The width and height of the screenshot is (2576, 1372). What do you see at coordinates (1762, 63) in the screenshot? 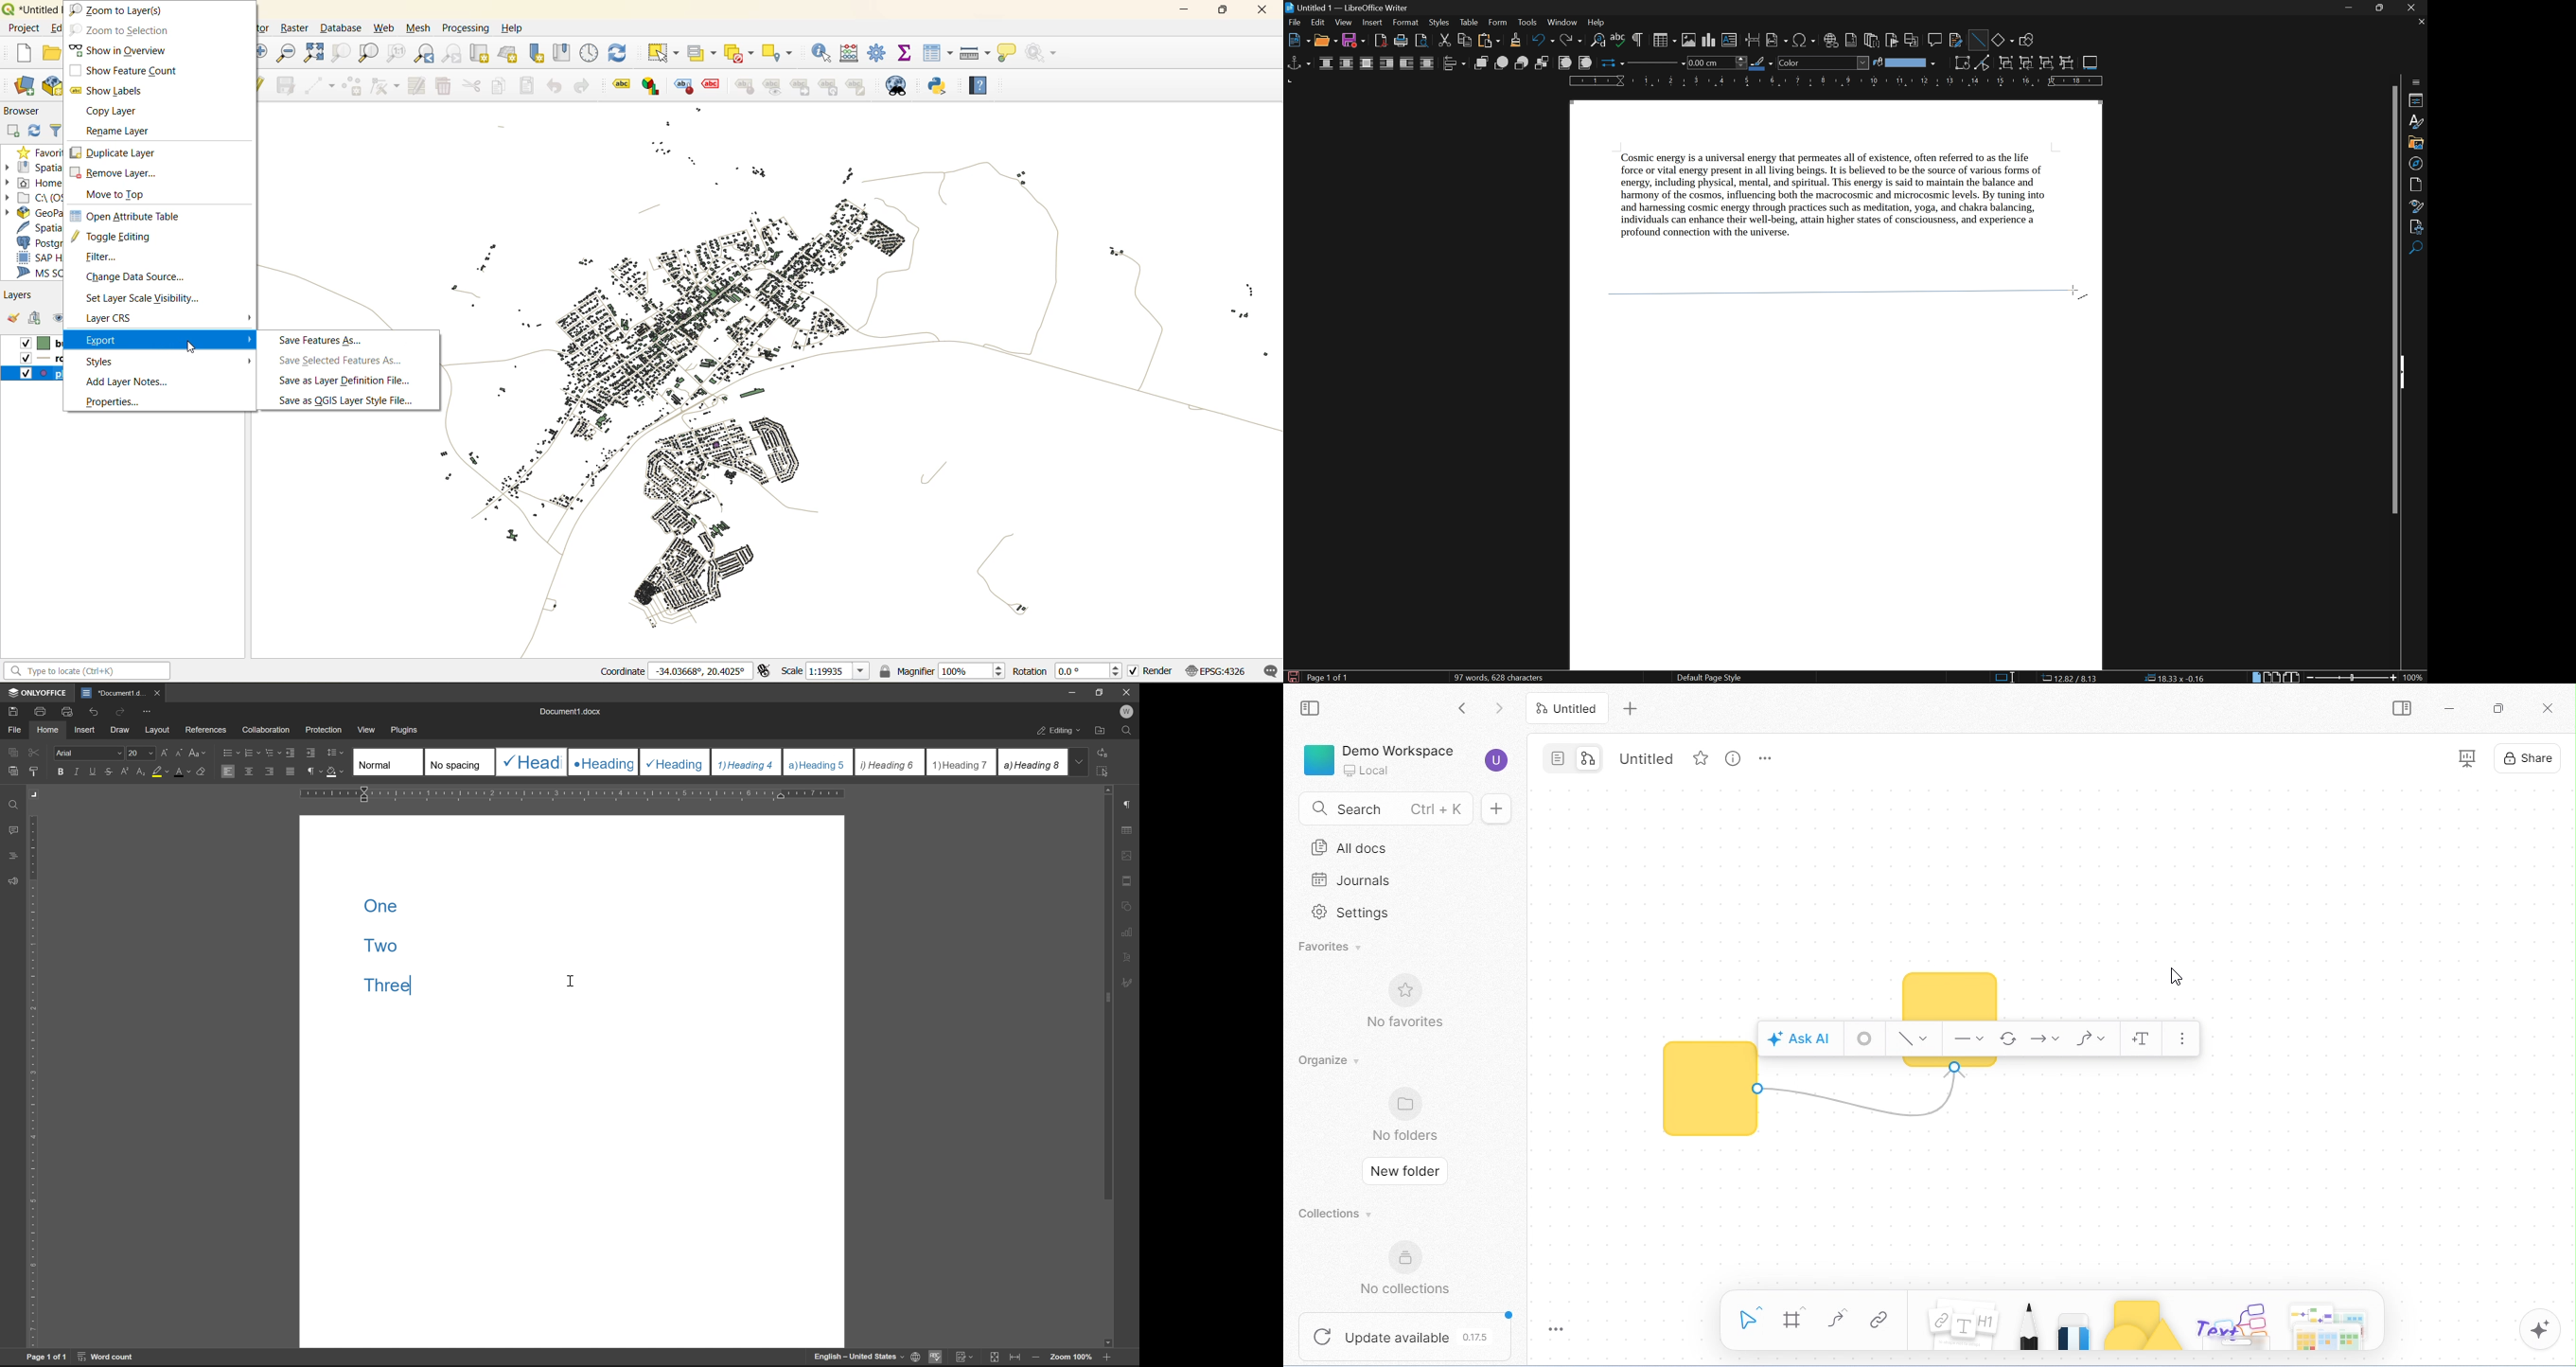
I see `line color` at bounding box center [1762, 63].